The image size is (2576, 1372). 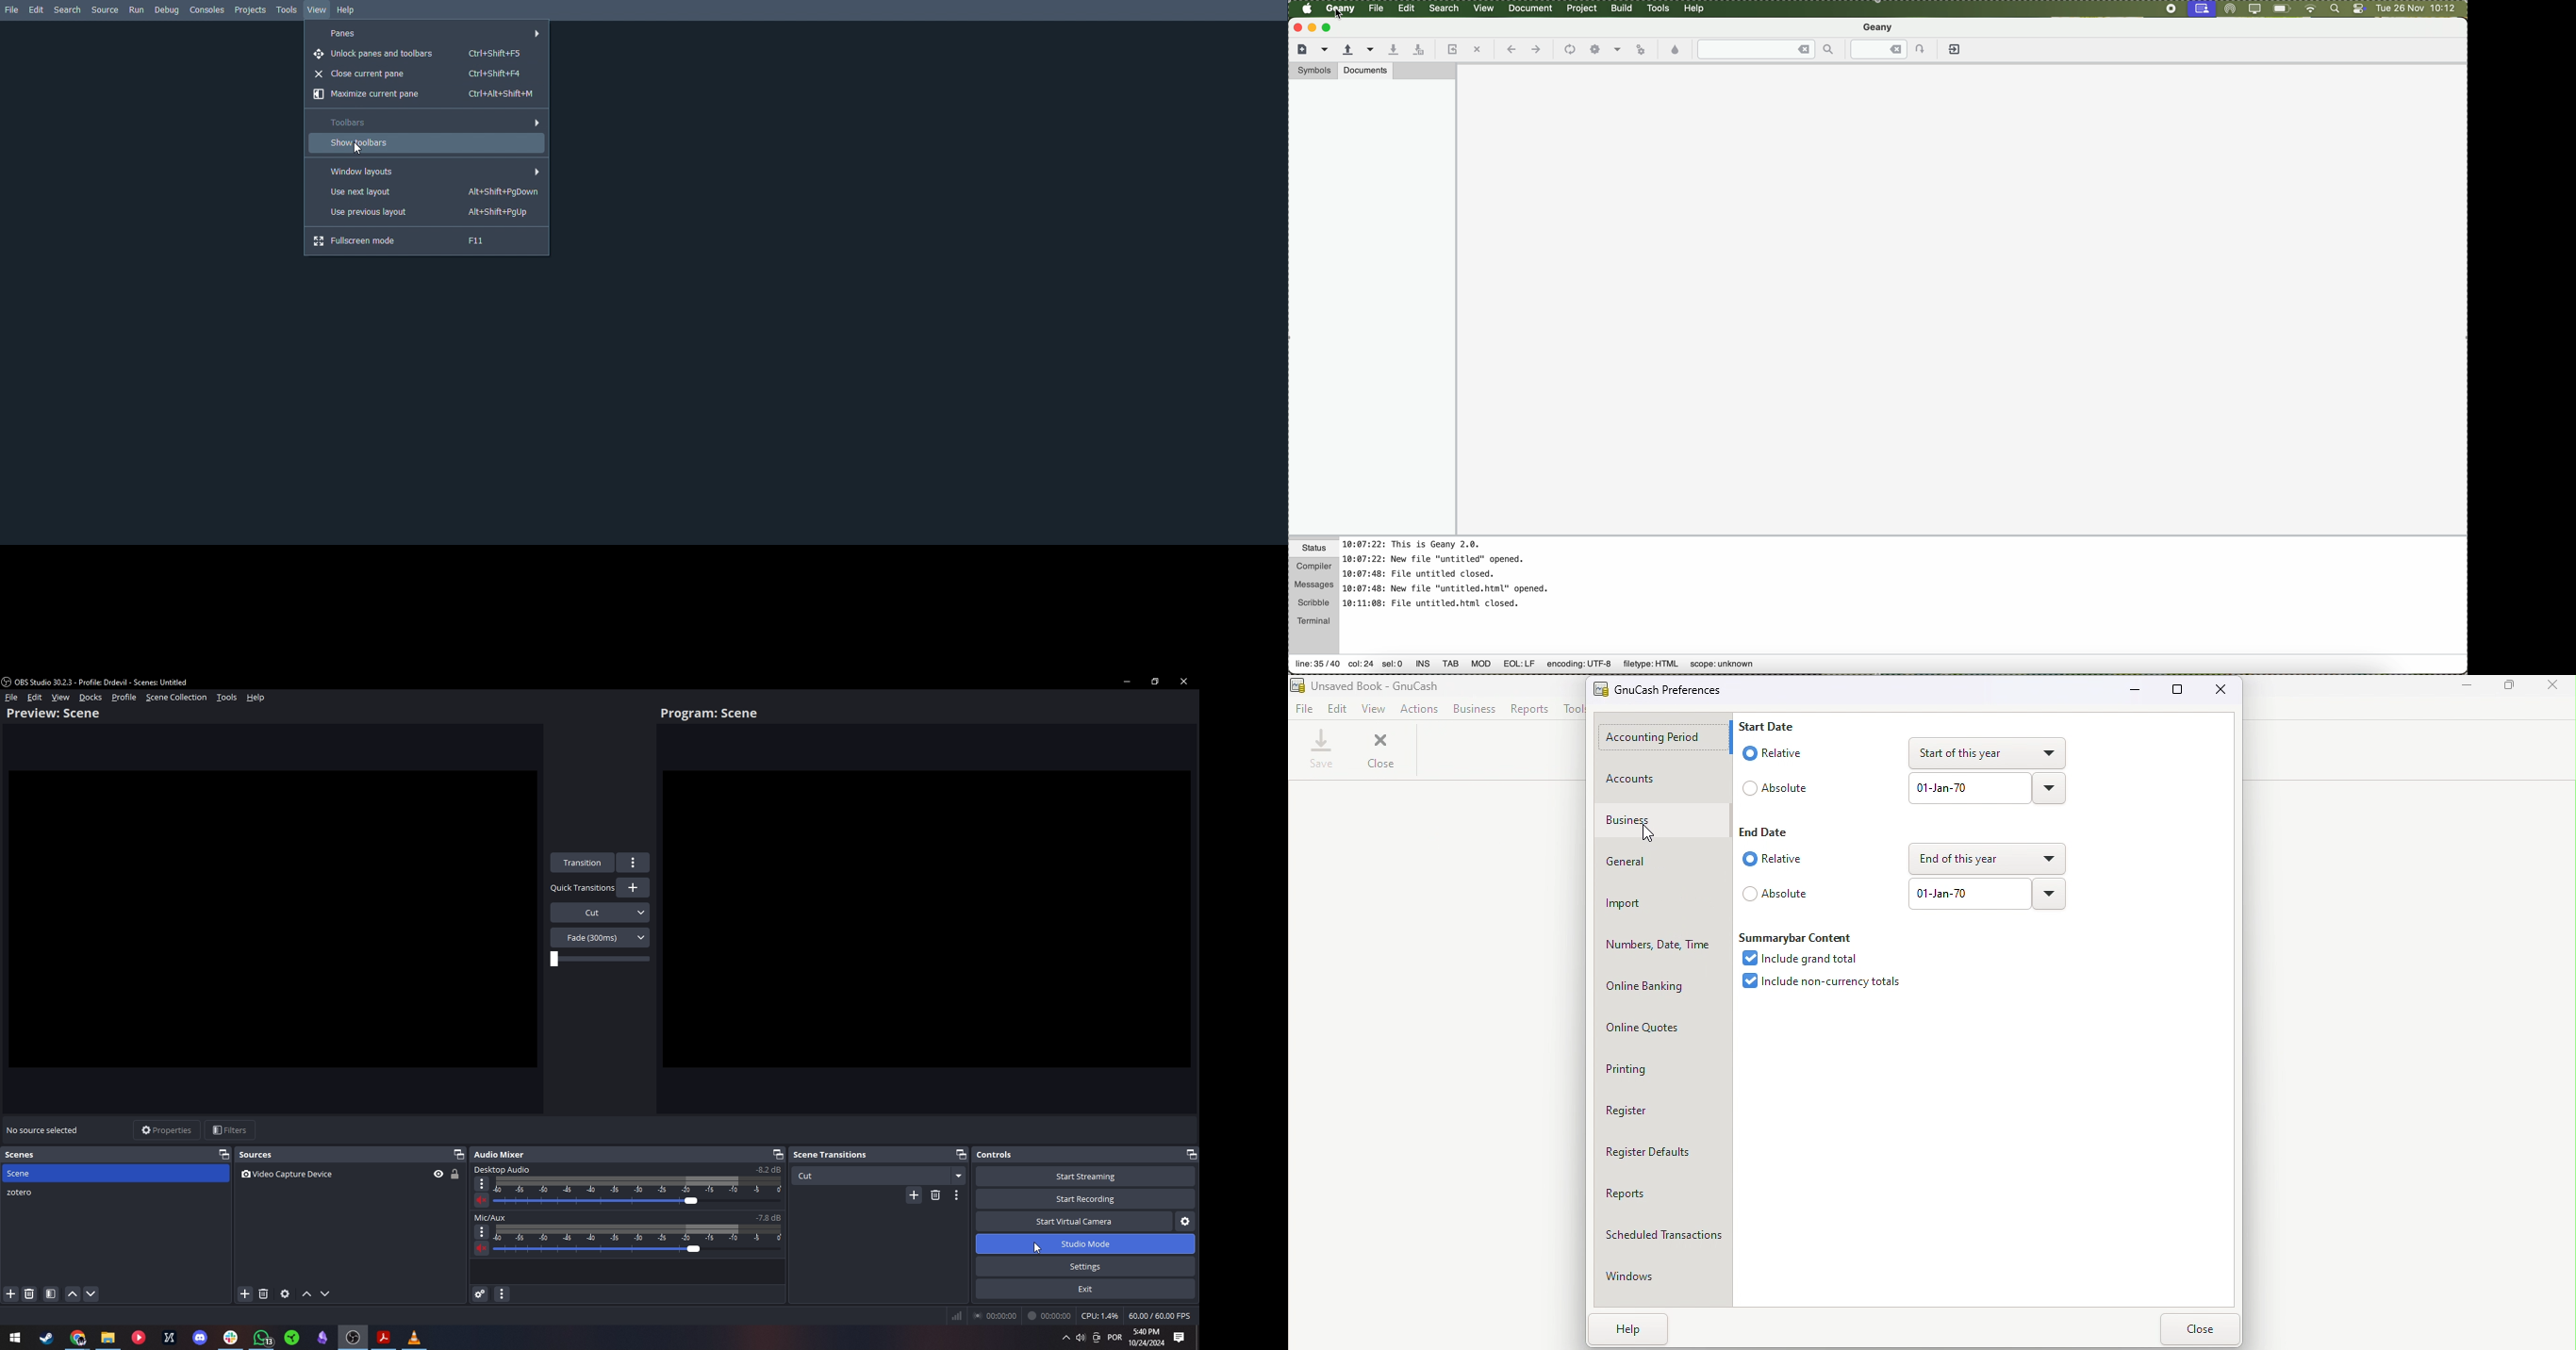 I want to click on razer , so click(x=293, y=1336).